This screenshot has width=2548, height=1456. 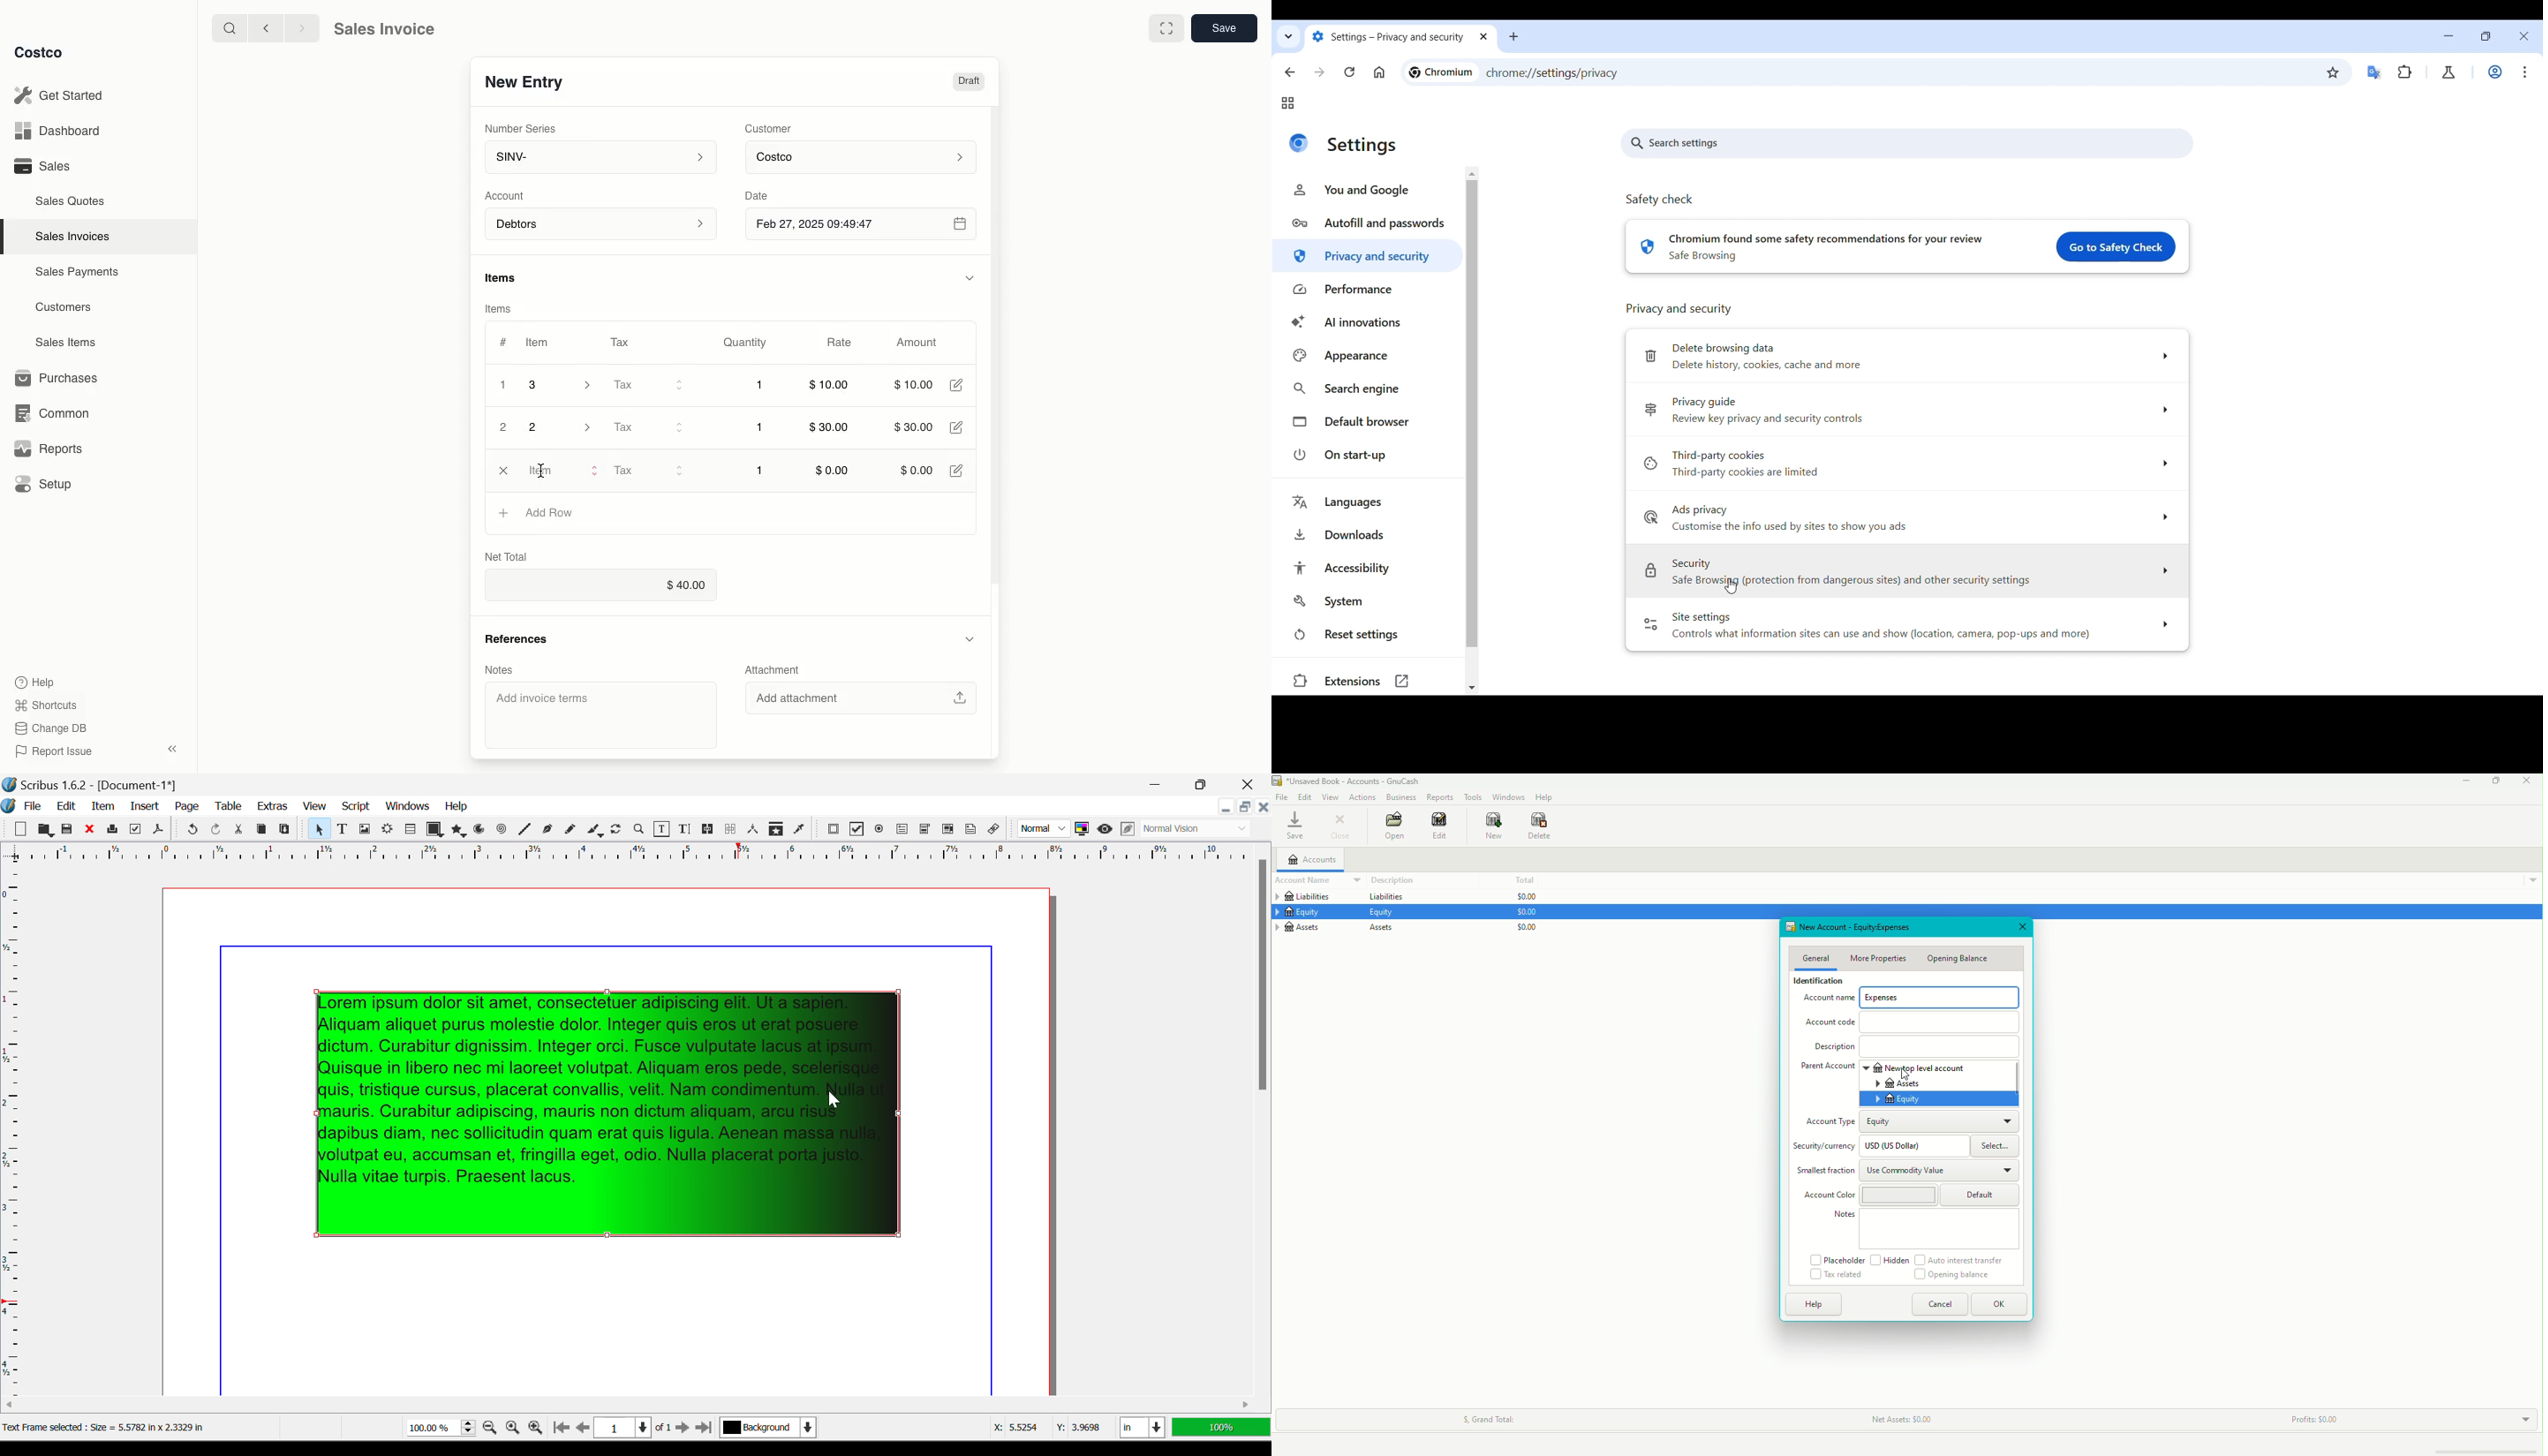 What do you see at coordinates (502, 471) in the screenshot?
I see `Close` at bounding box center [502, 471].